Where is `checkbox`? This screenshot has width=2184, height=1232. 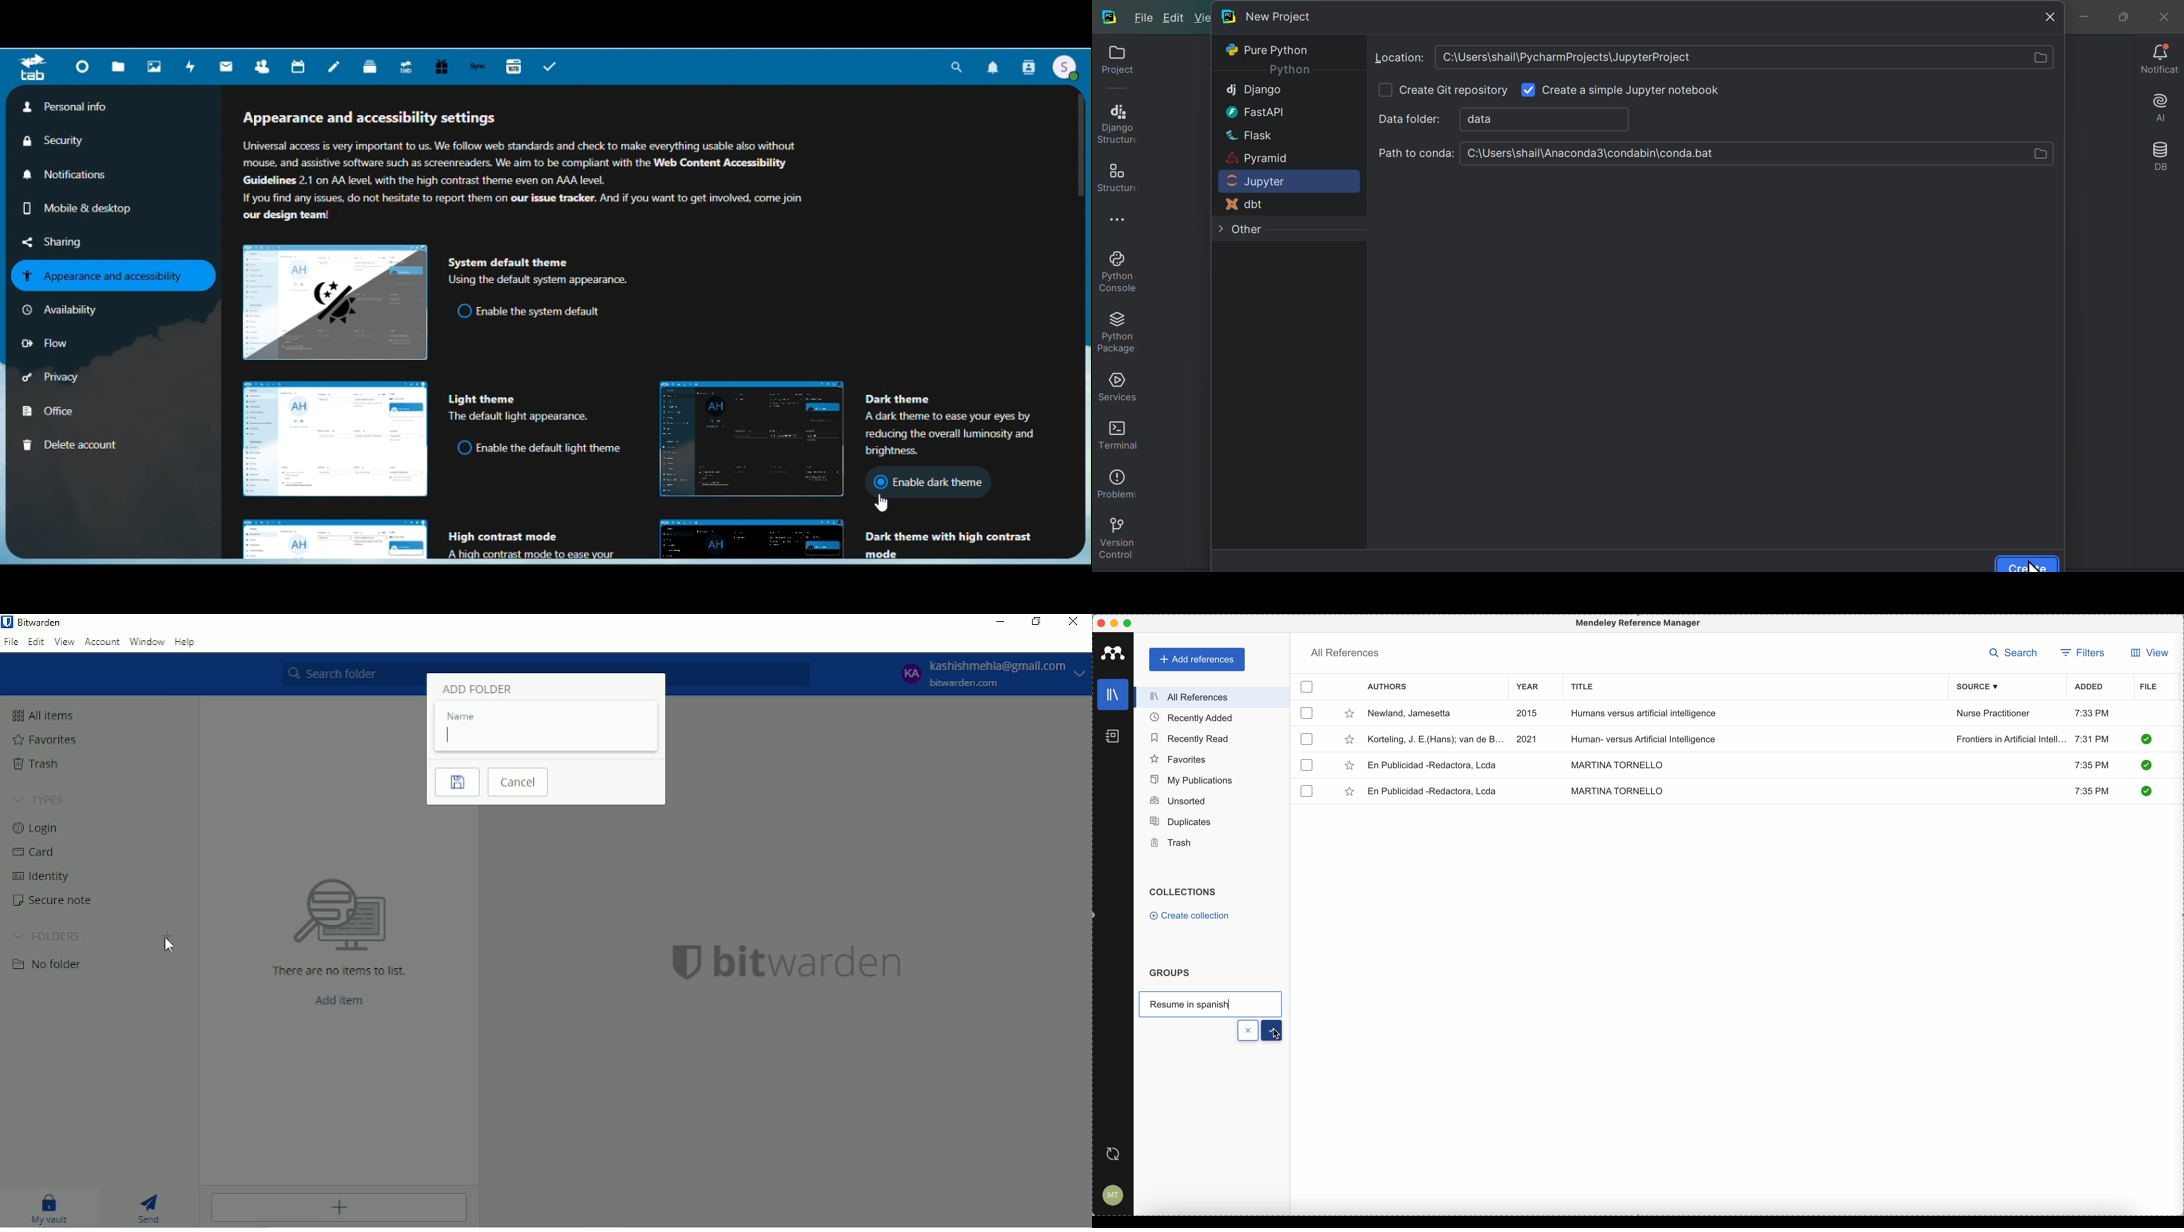
checkbox is located at coordinates (1310, 687).